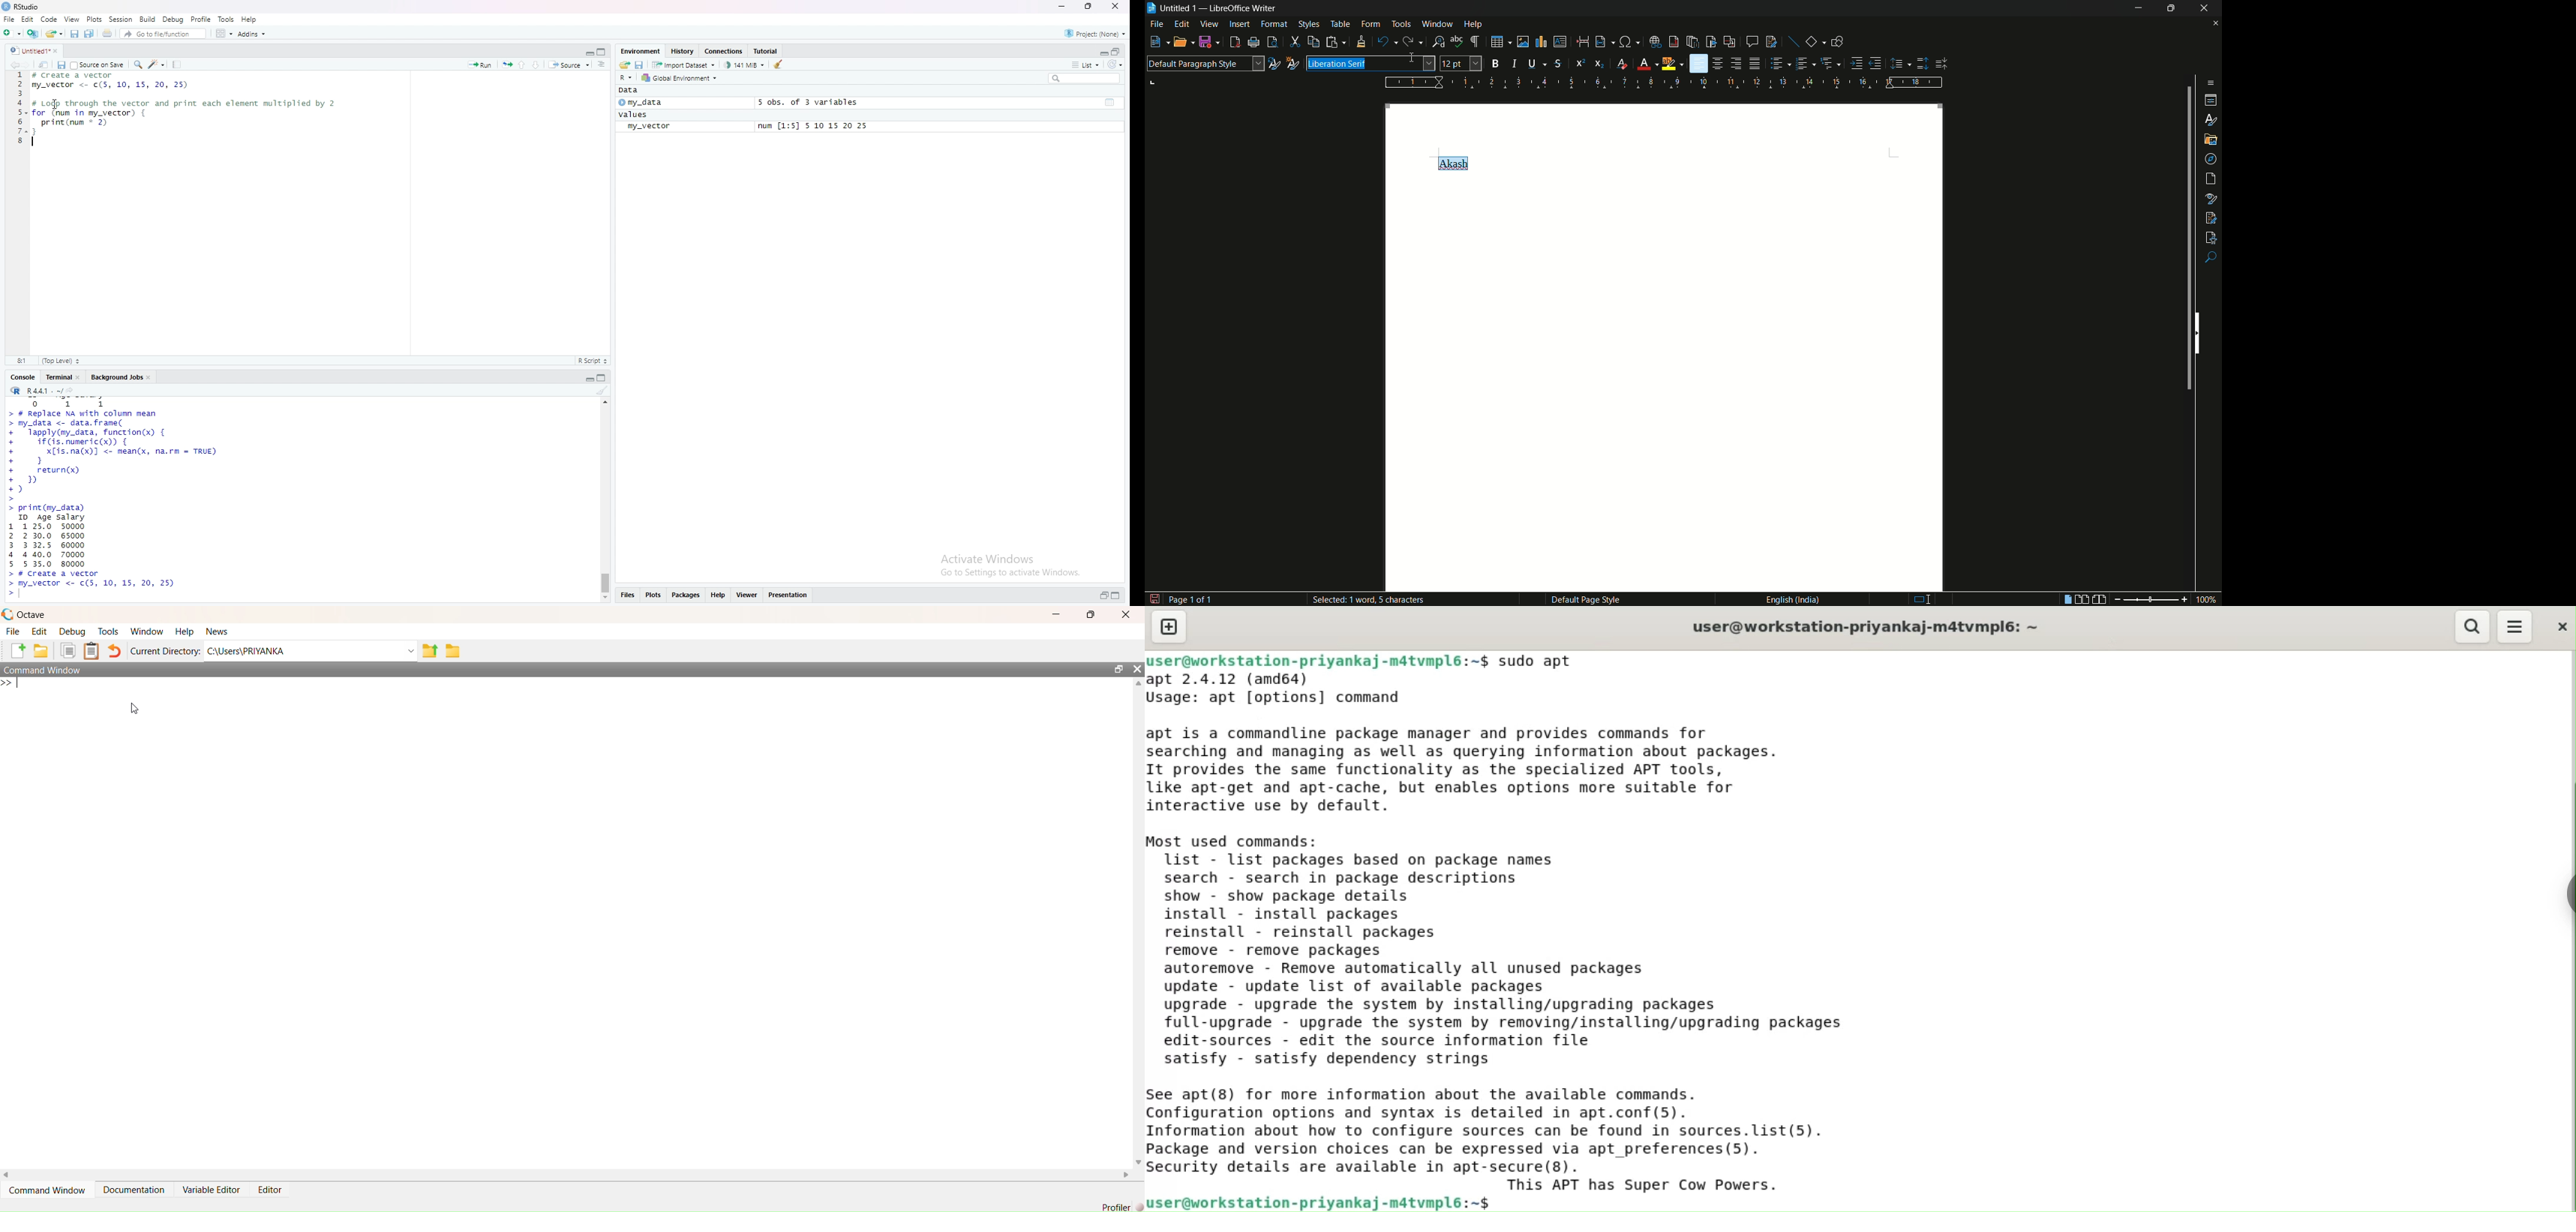 This screenshot has height=1232, width=2576. What do you see at coordinates (1557, 64) in the screenshot?
I see `strikethrough` at bounding box center [1557, 64].